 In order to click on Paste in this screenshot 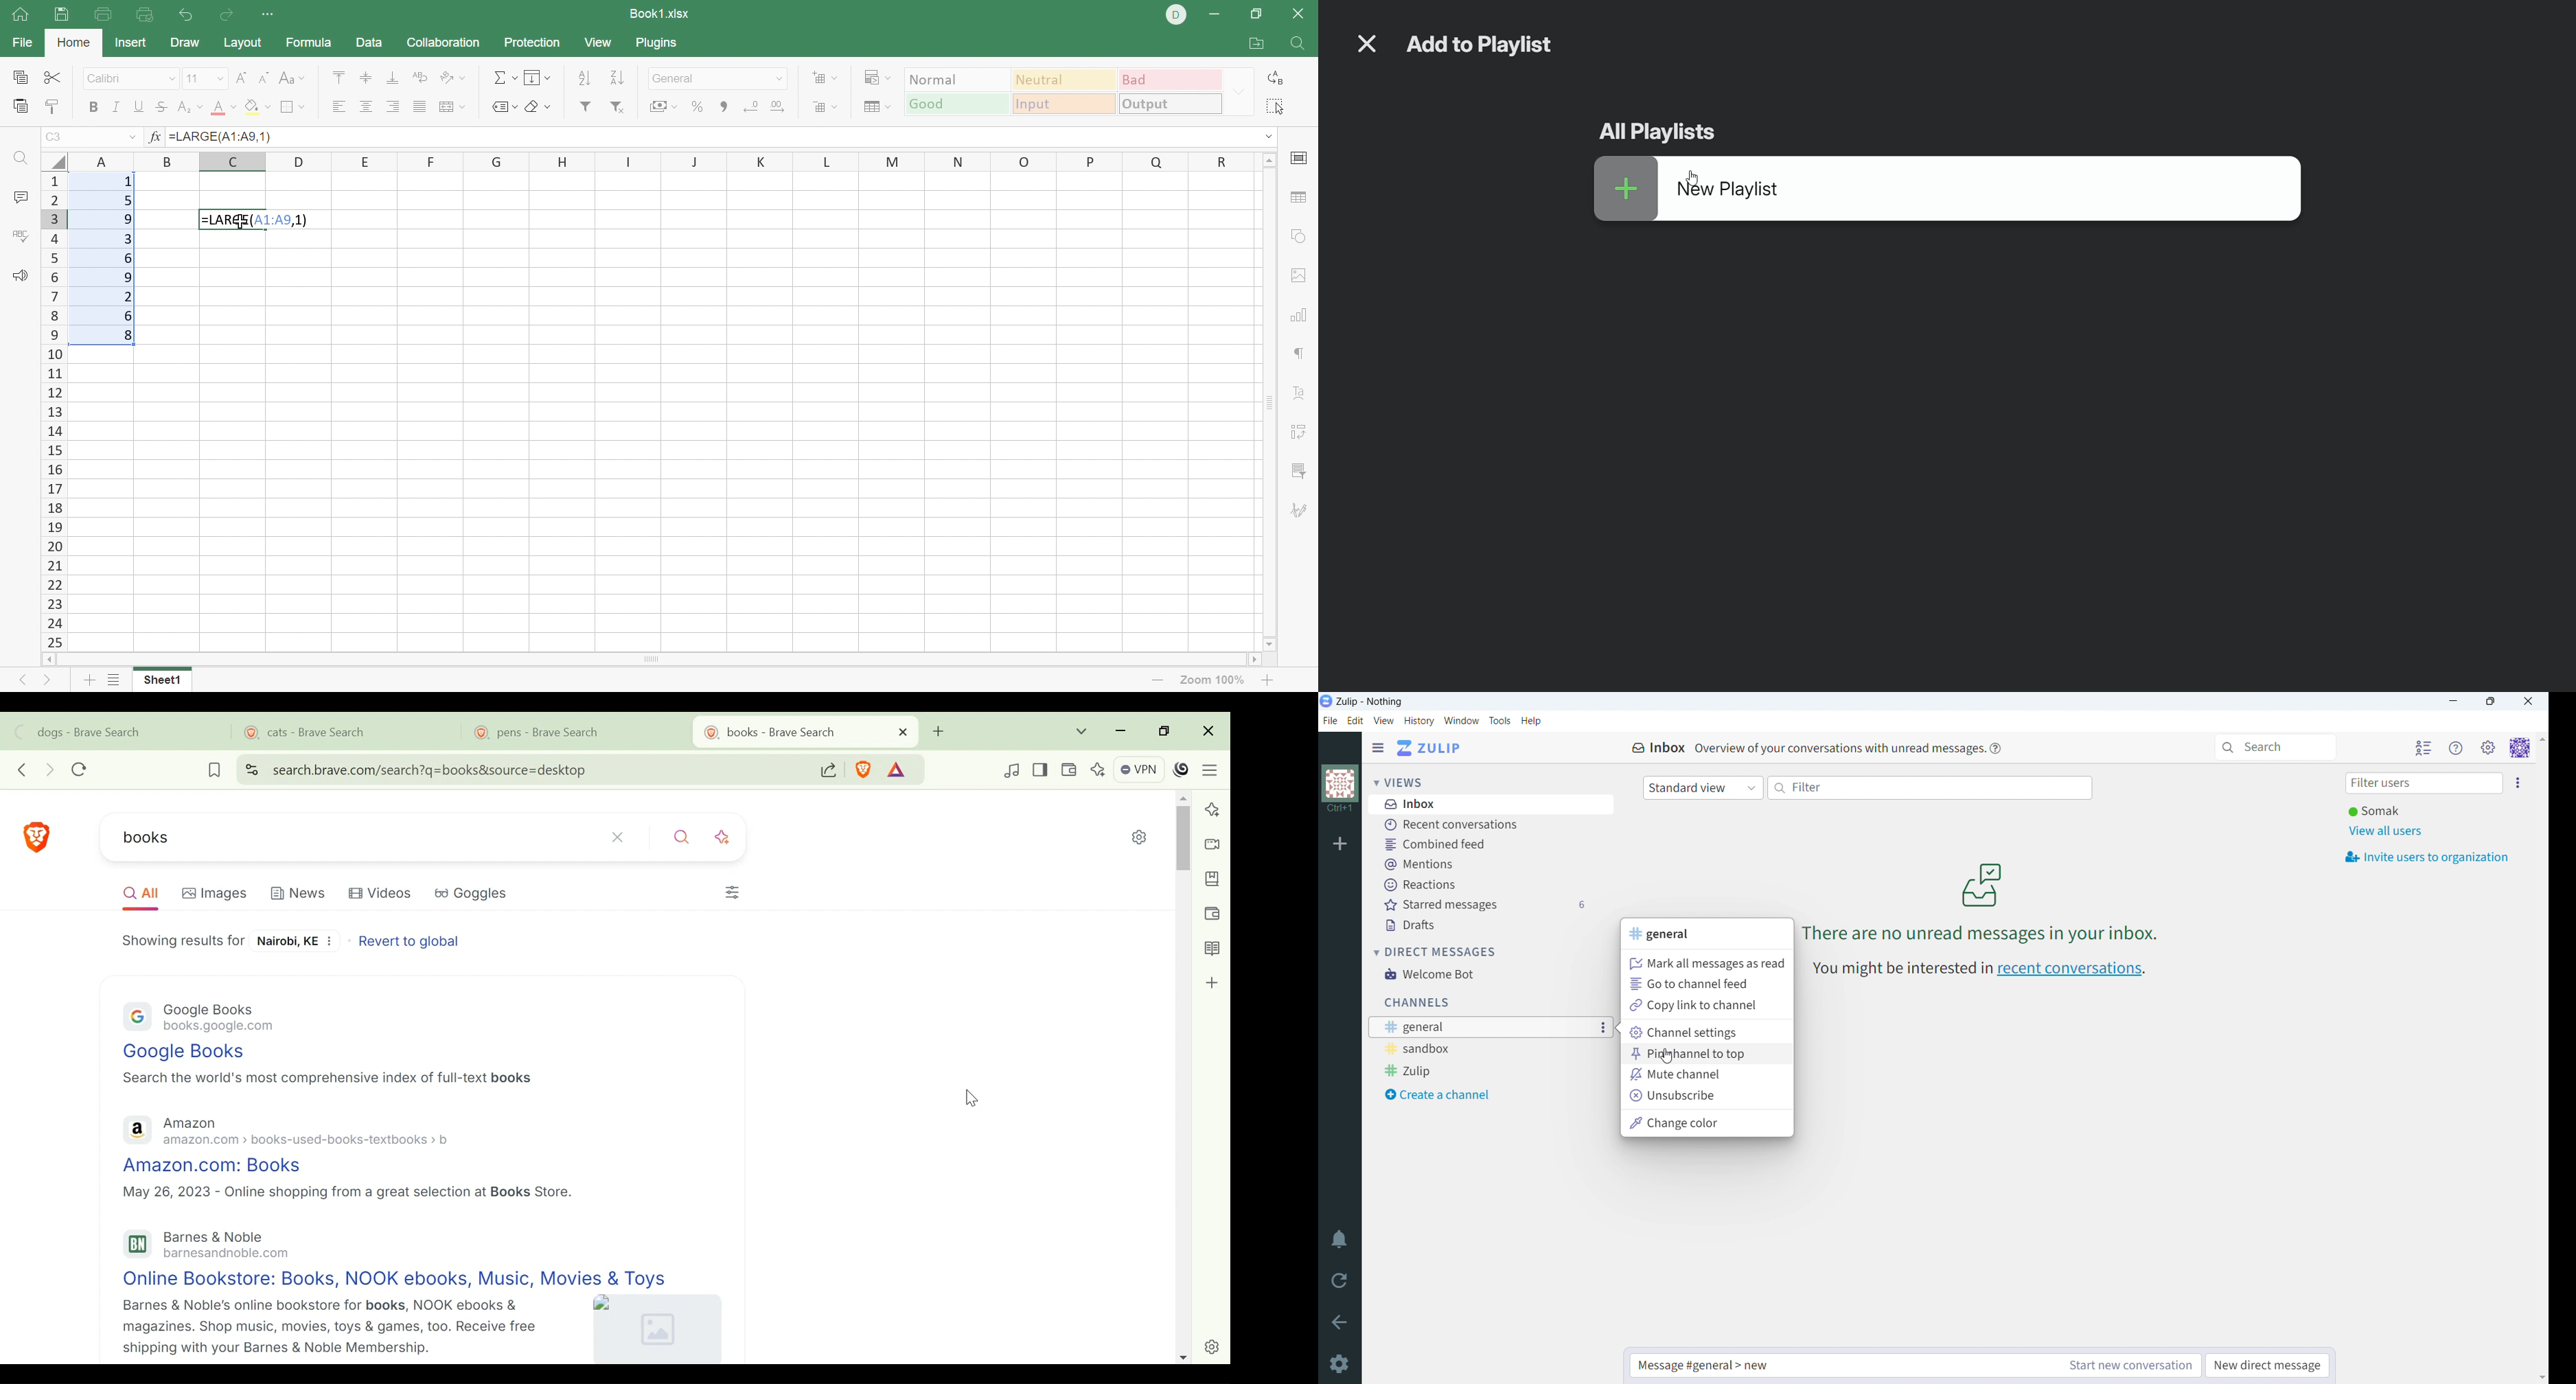, I will do `click(20, 107)`.